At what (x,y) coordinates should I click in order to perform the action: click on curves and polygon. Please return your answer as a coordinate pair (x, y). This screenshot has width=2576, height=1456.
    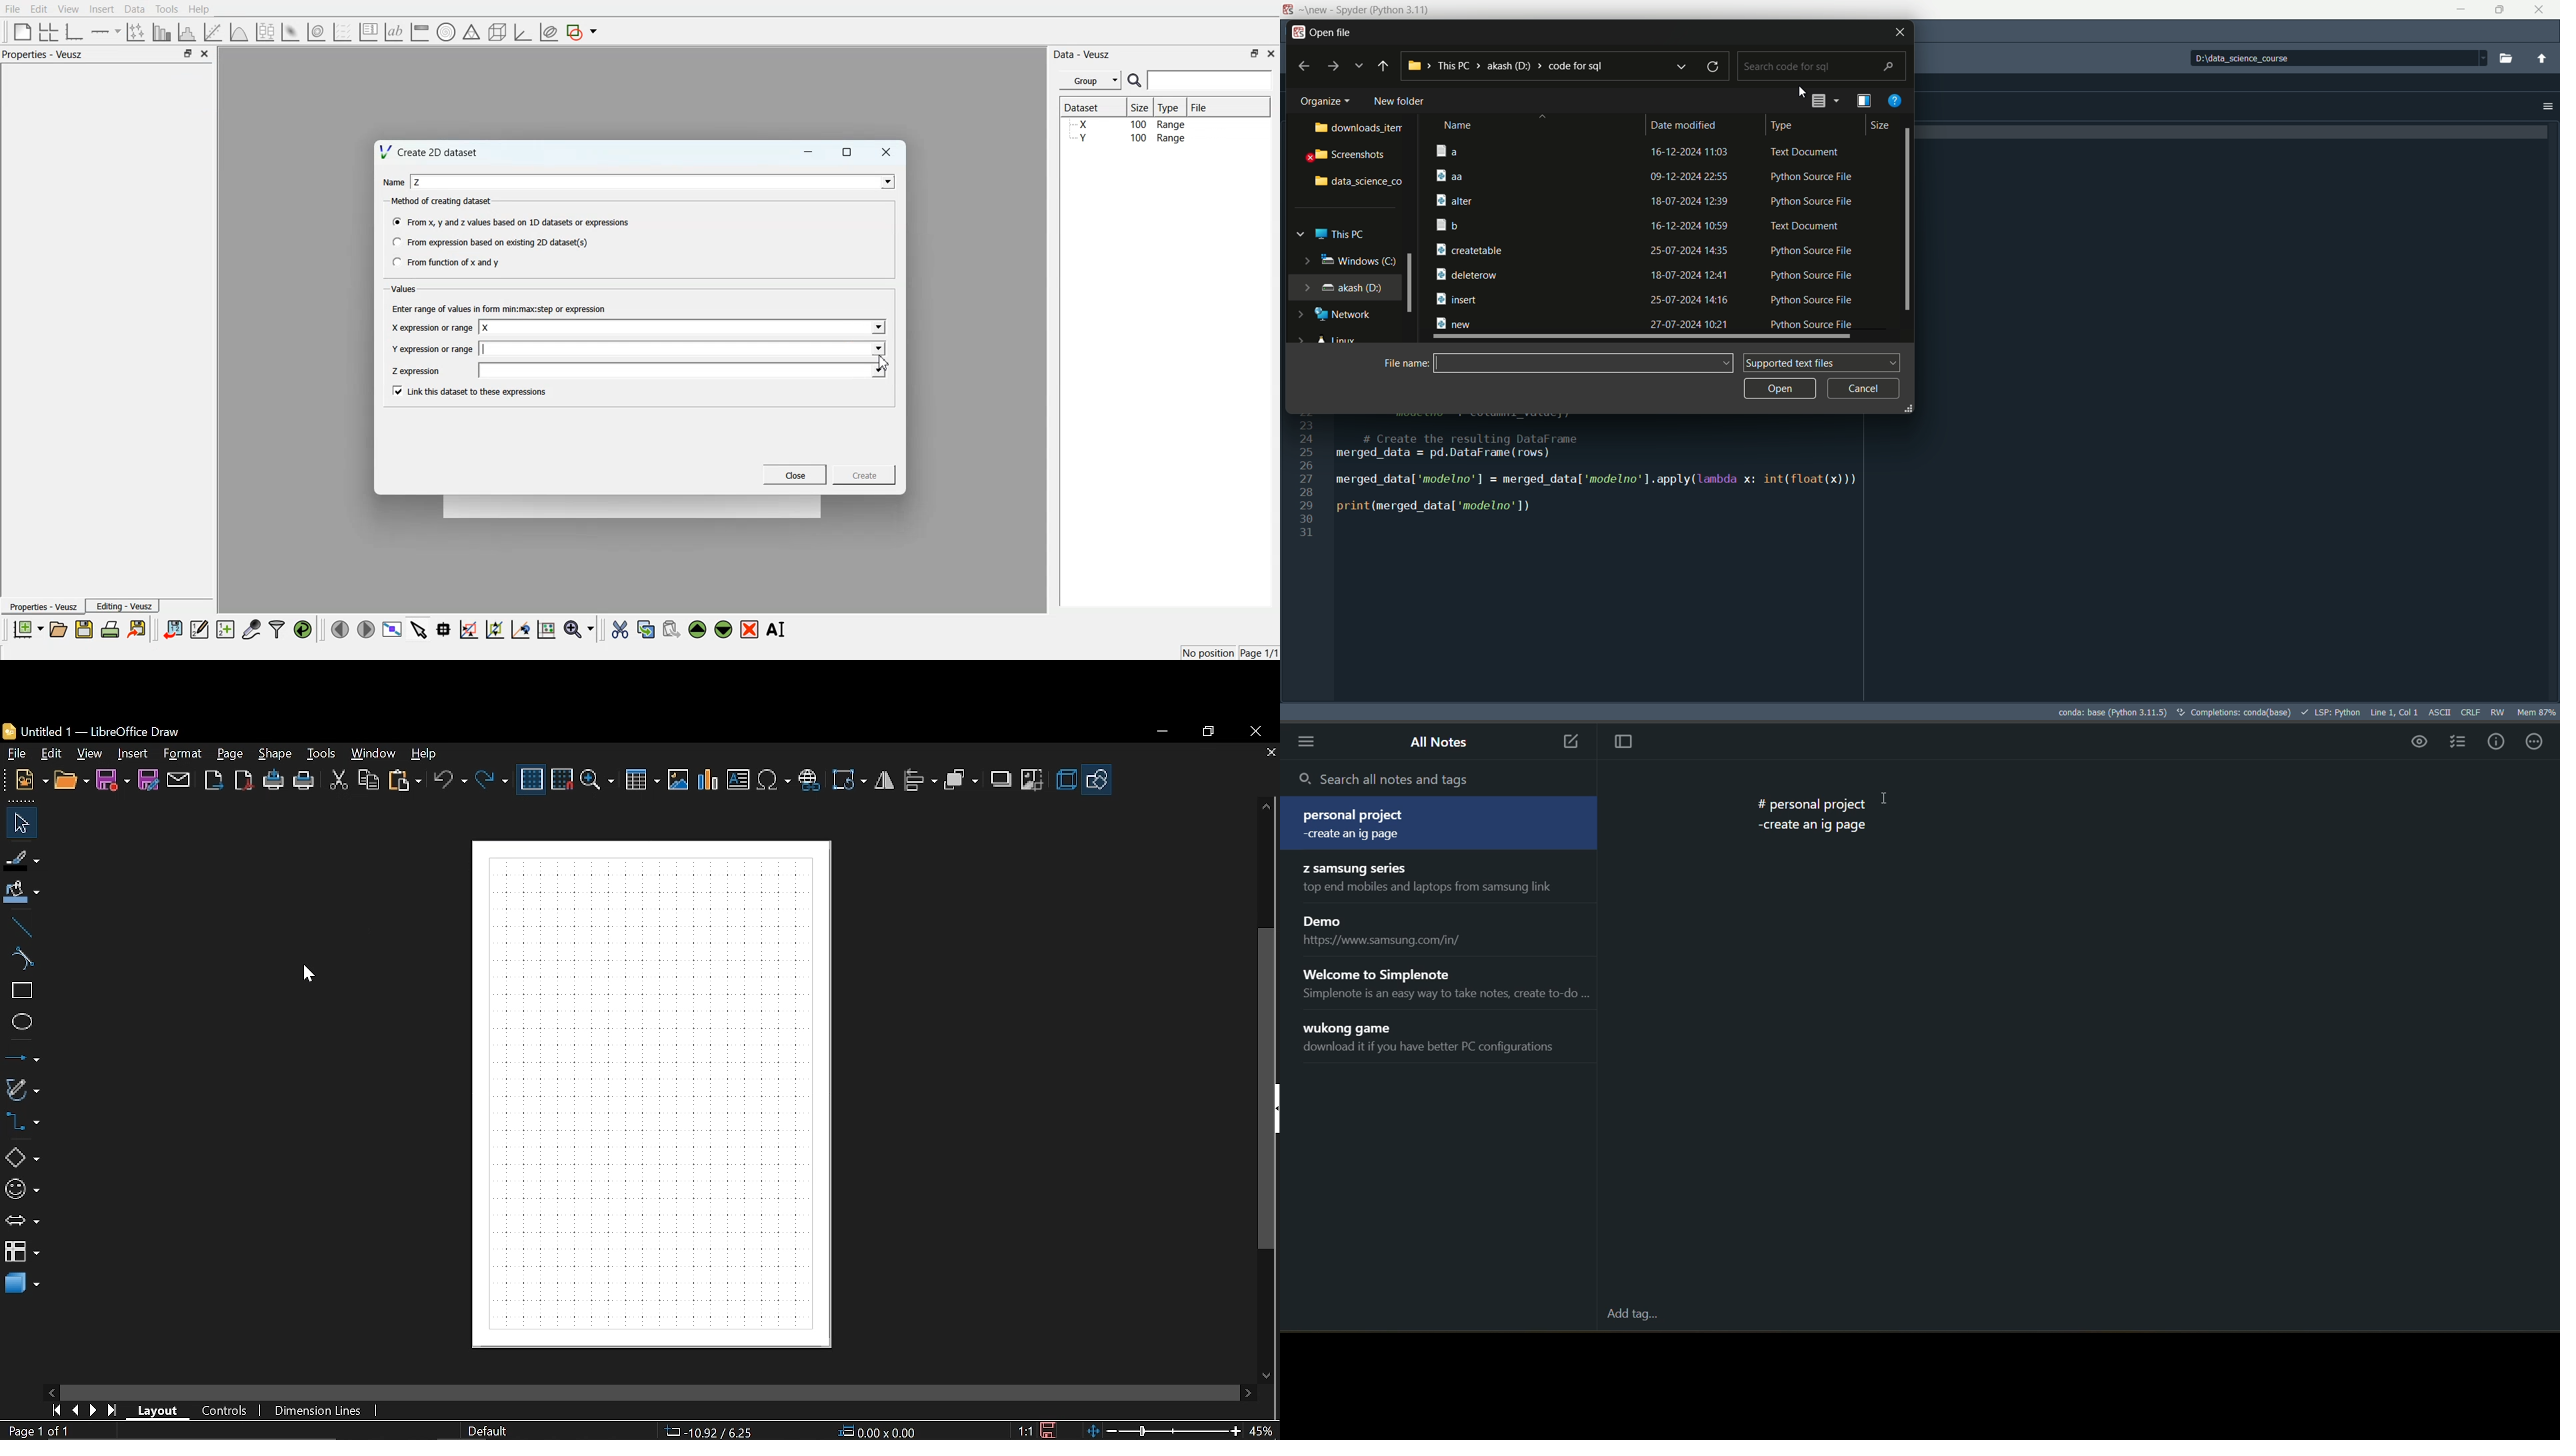
    Looking at the image, I should click on (22, 1090).